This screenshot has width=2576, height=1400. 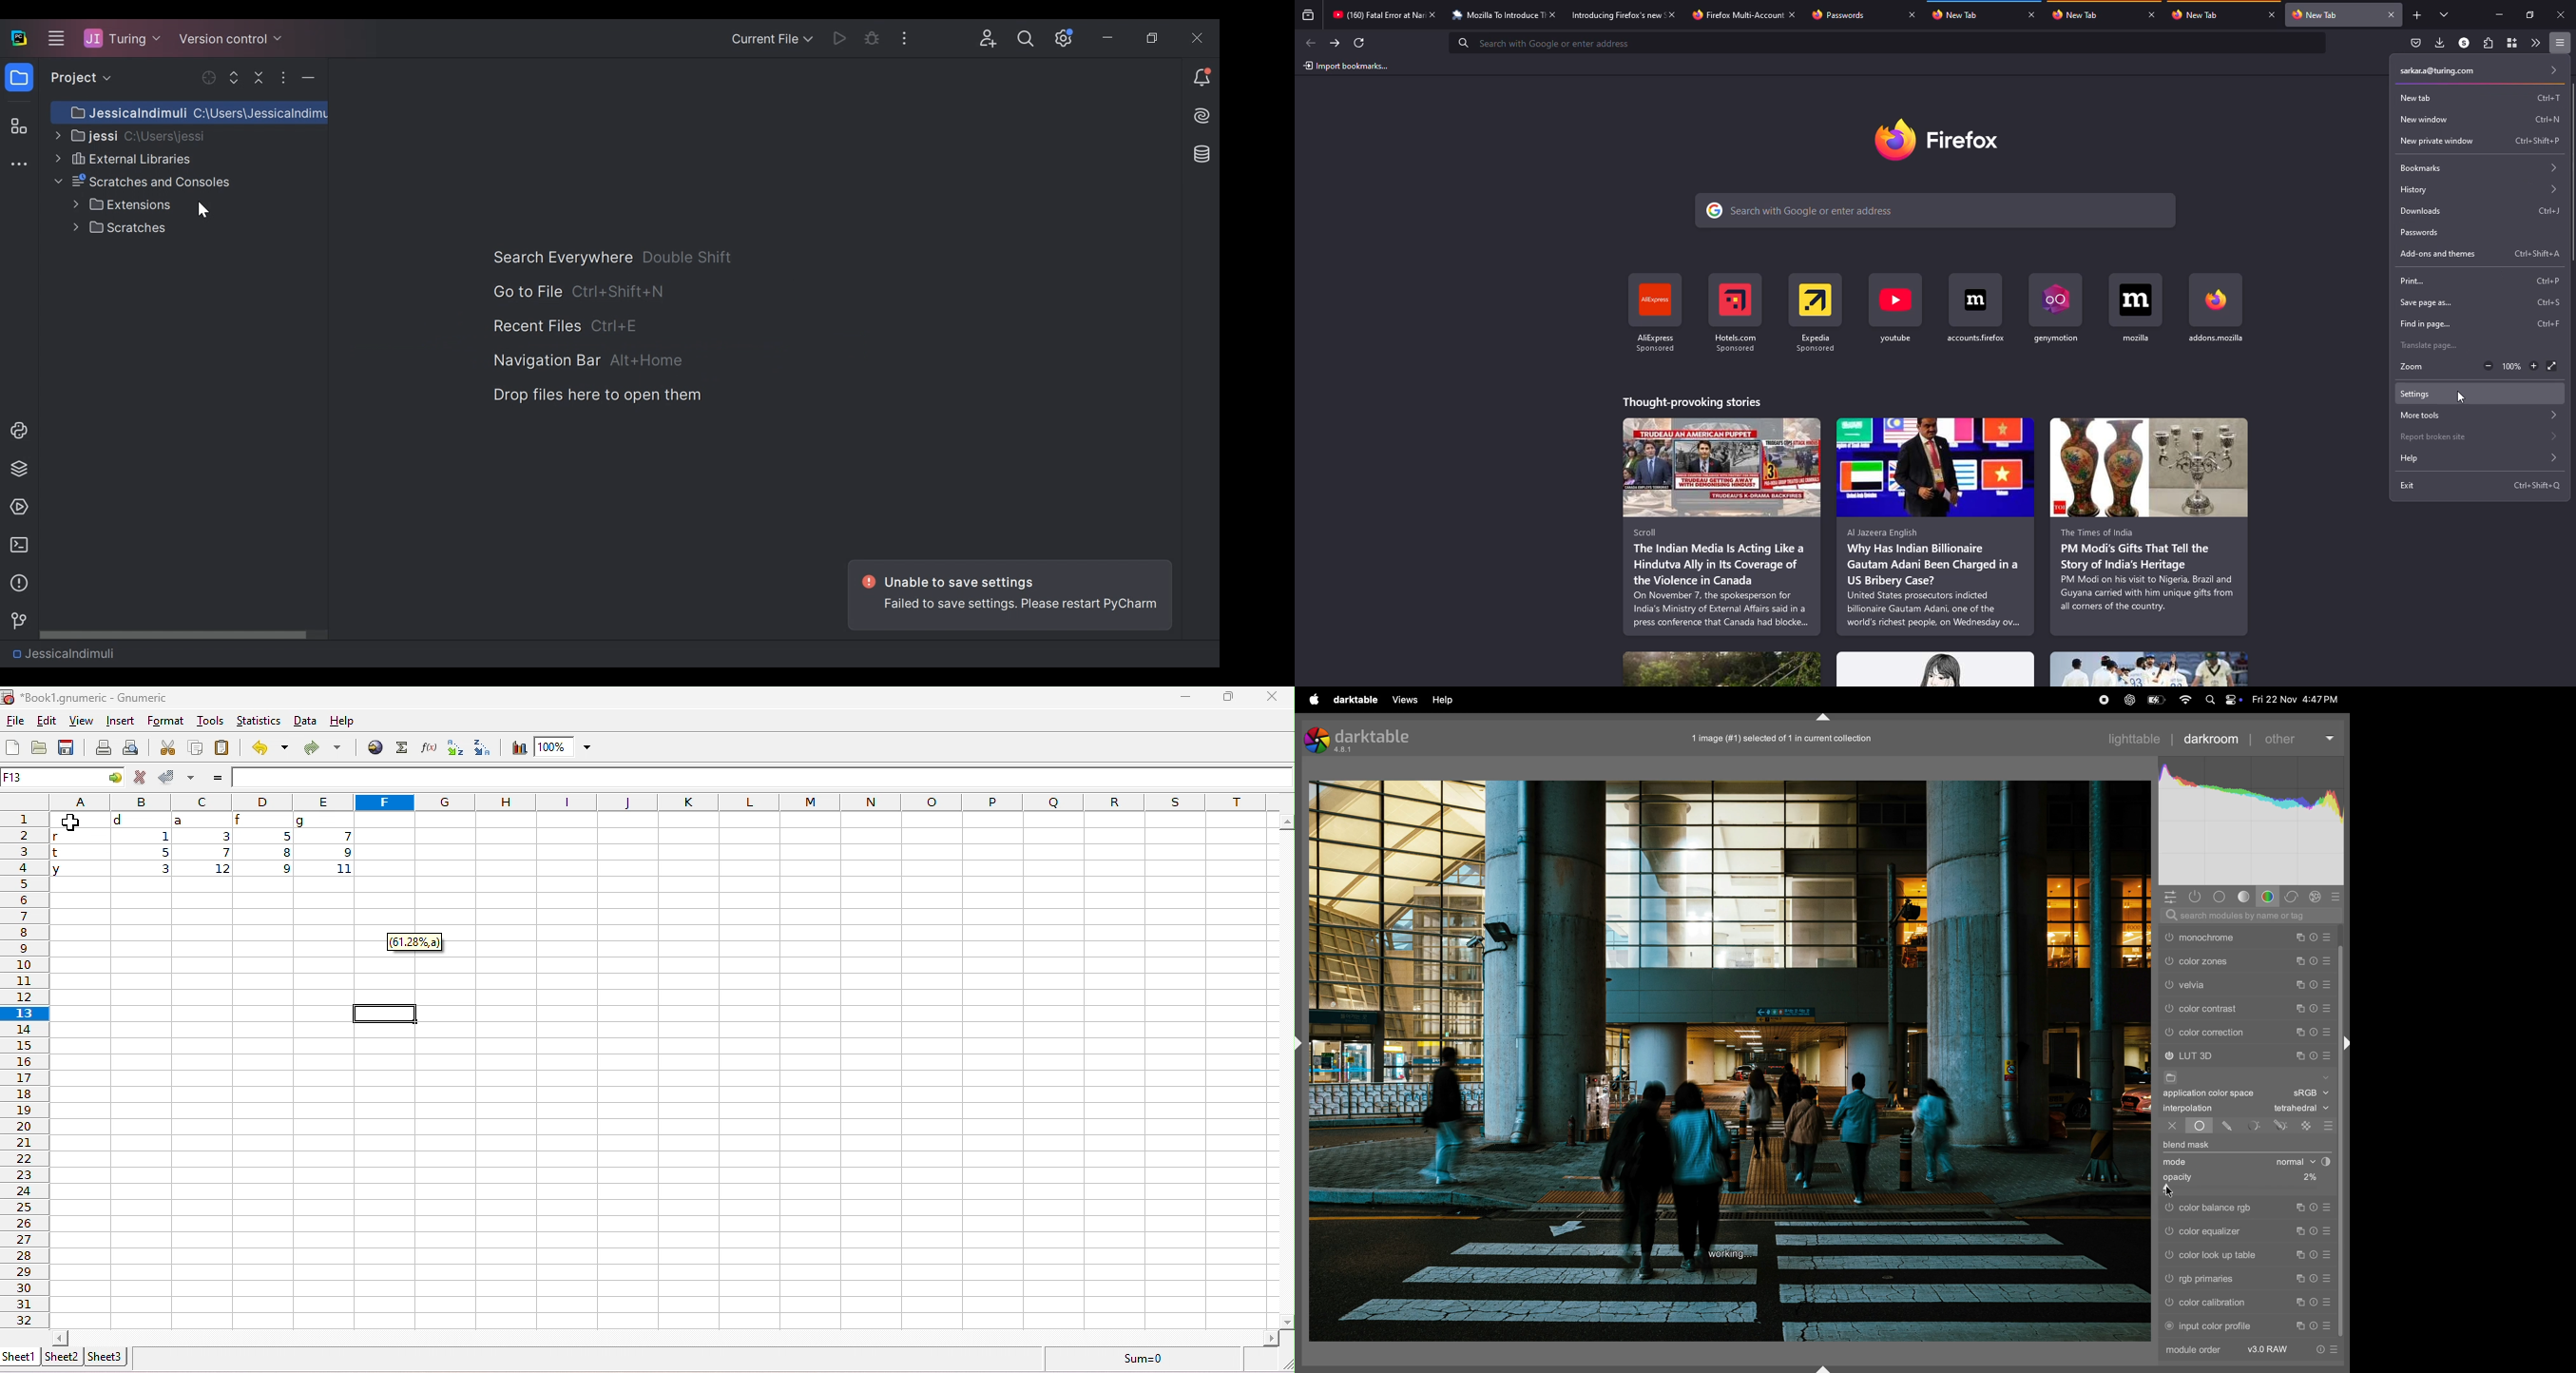 What do you see at coordinates (2209, 699) in the screenshot?
I see `spotlight search` at bounding box center [2209, 699].